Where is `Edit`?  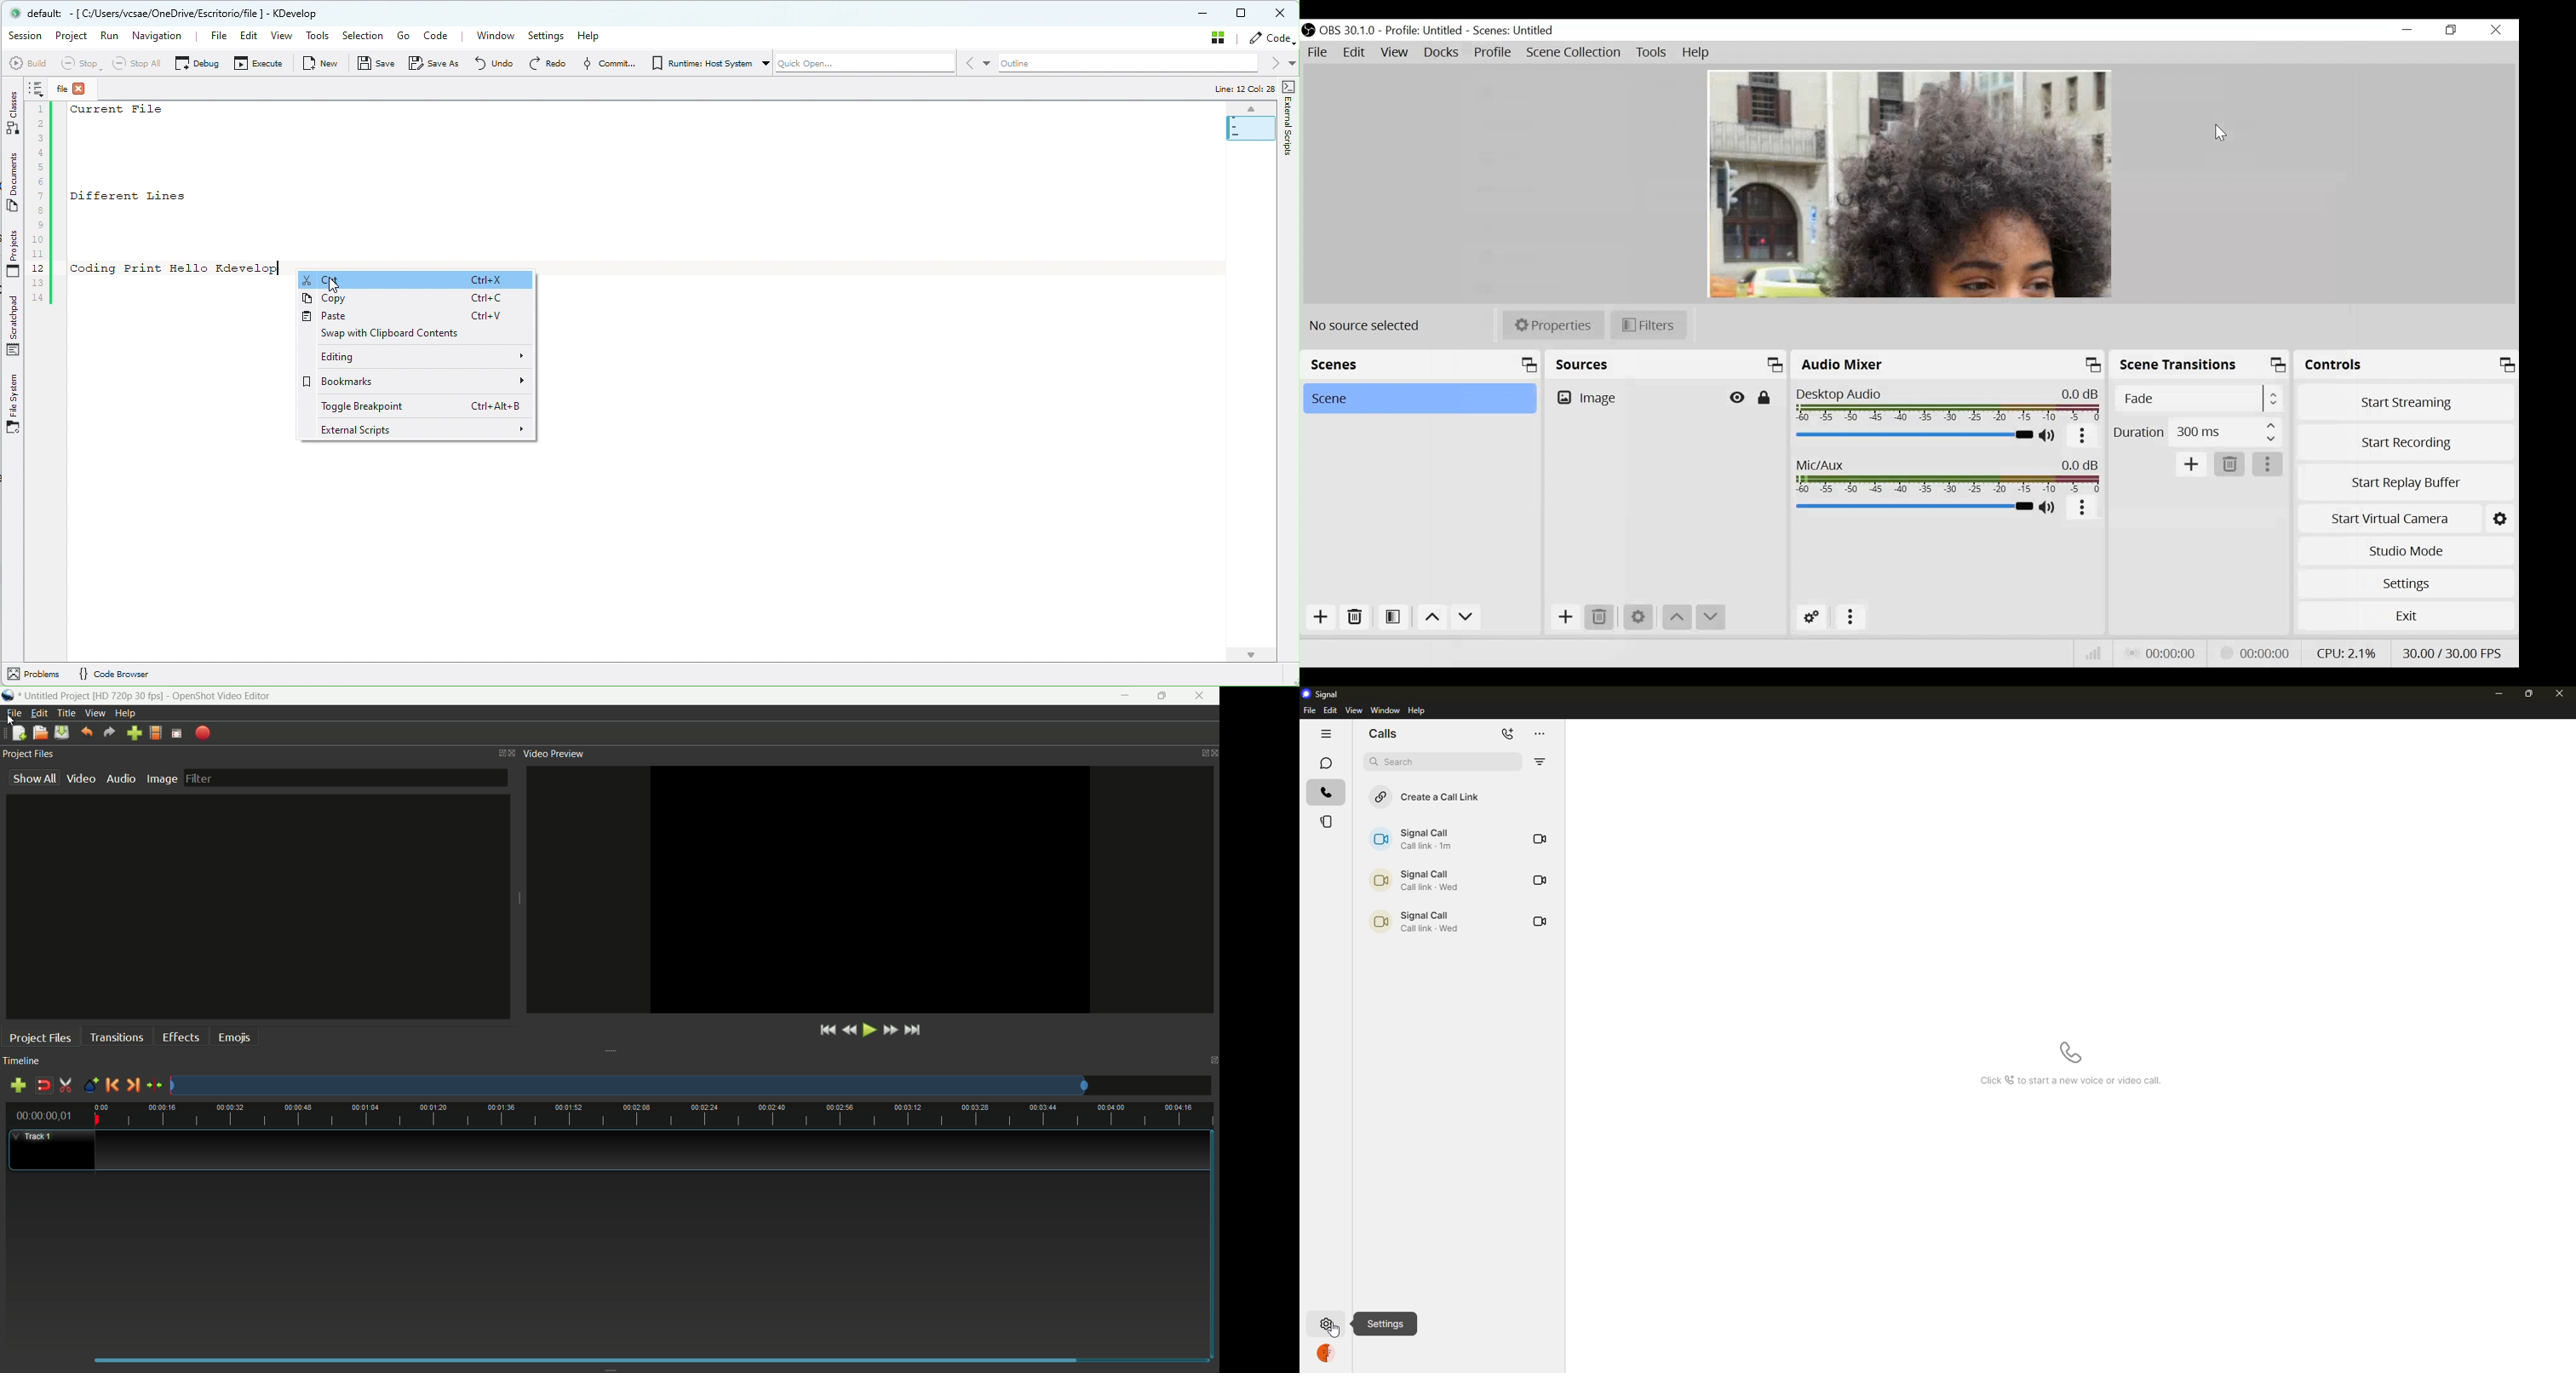
Edit is located at coordinates (1355, 53).